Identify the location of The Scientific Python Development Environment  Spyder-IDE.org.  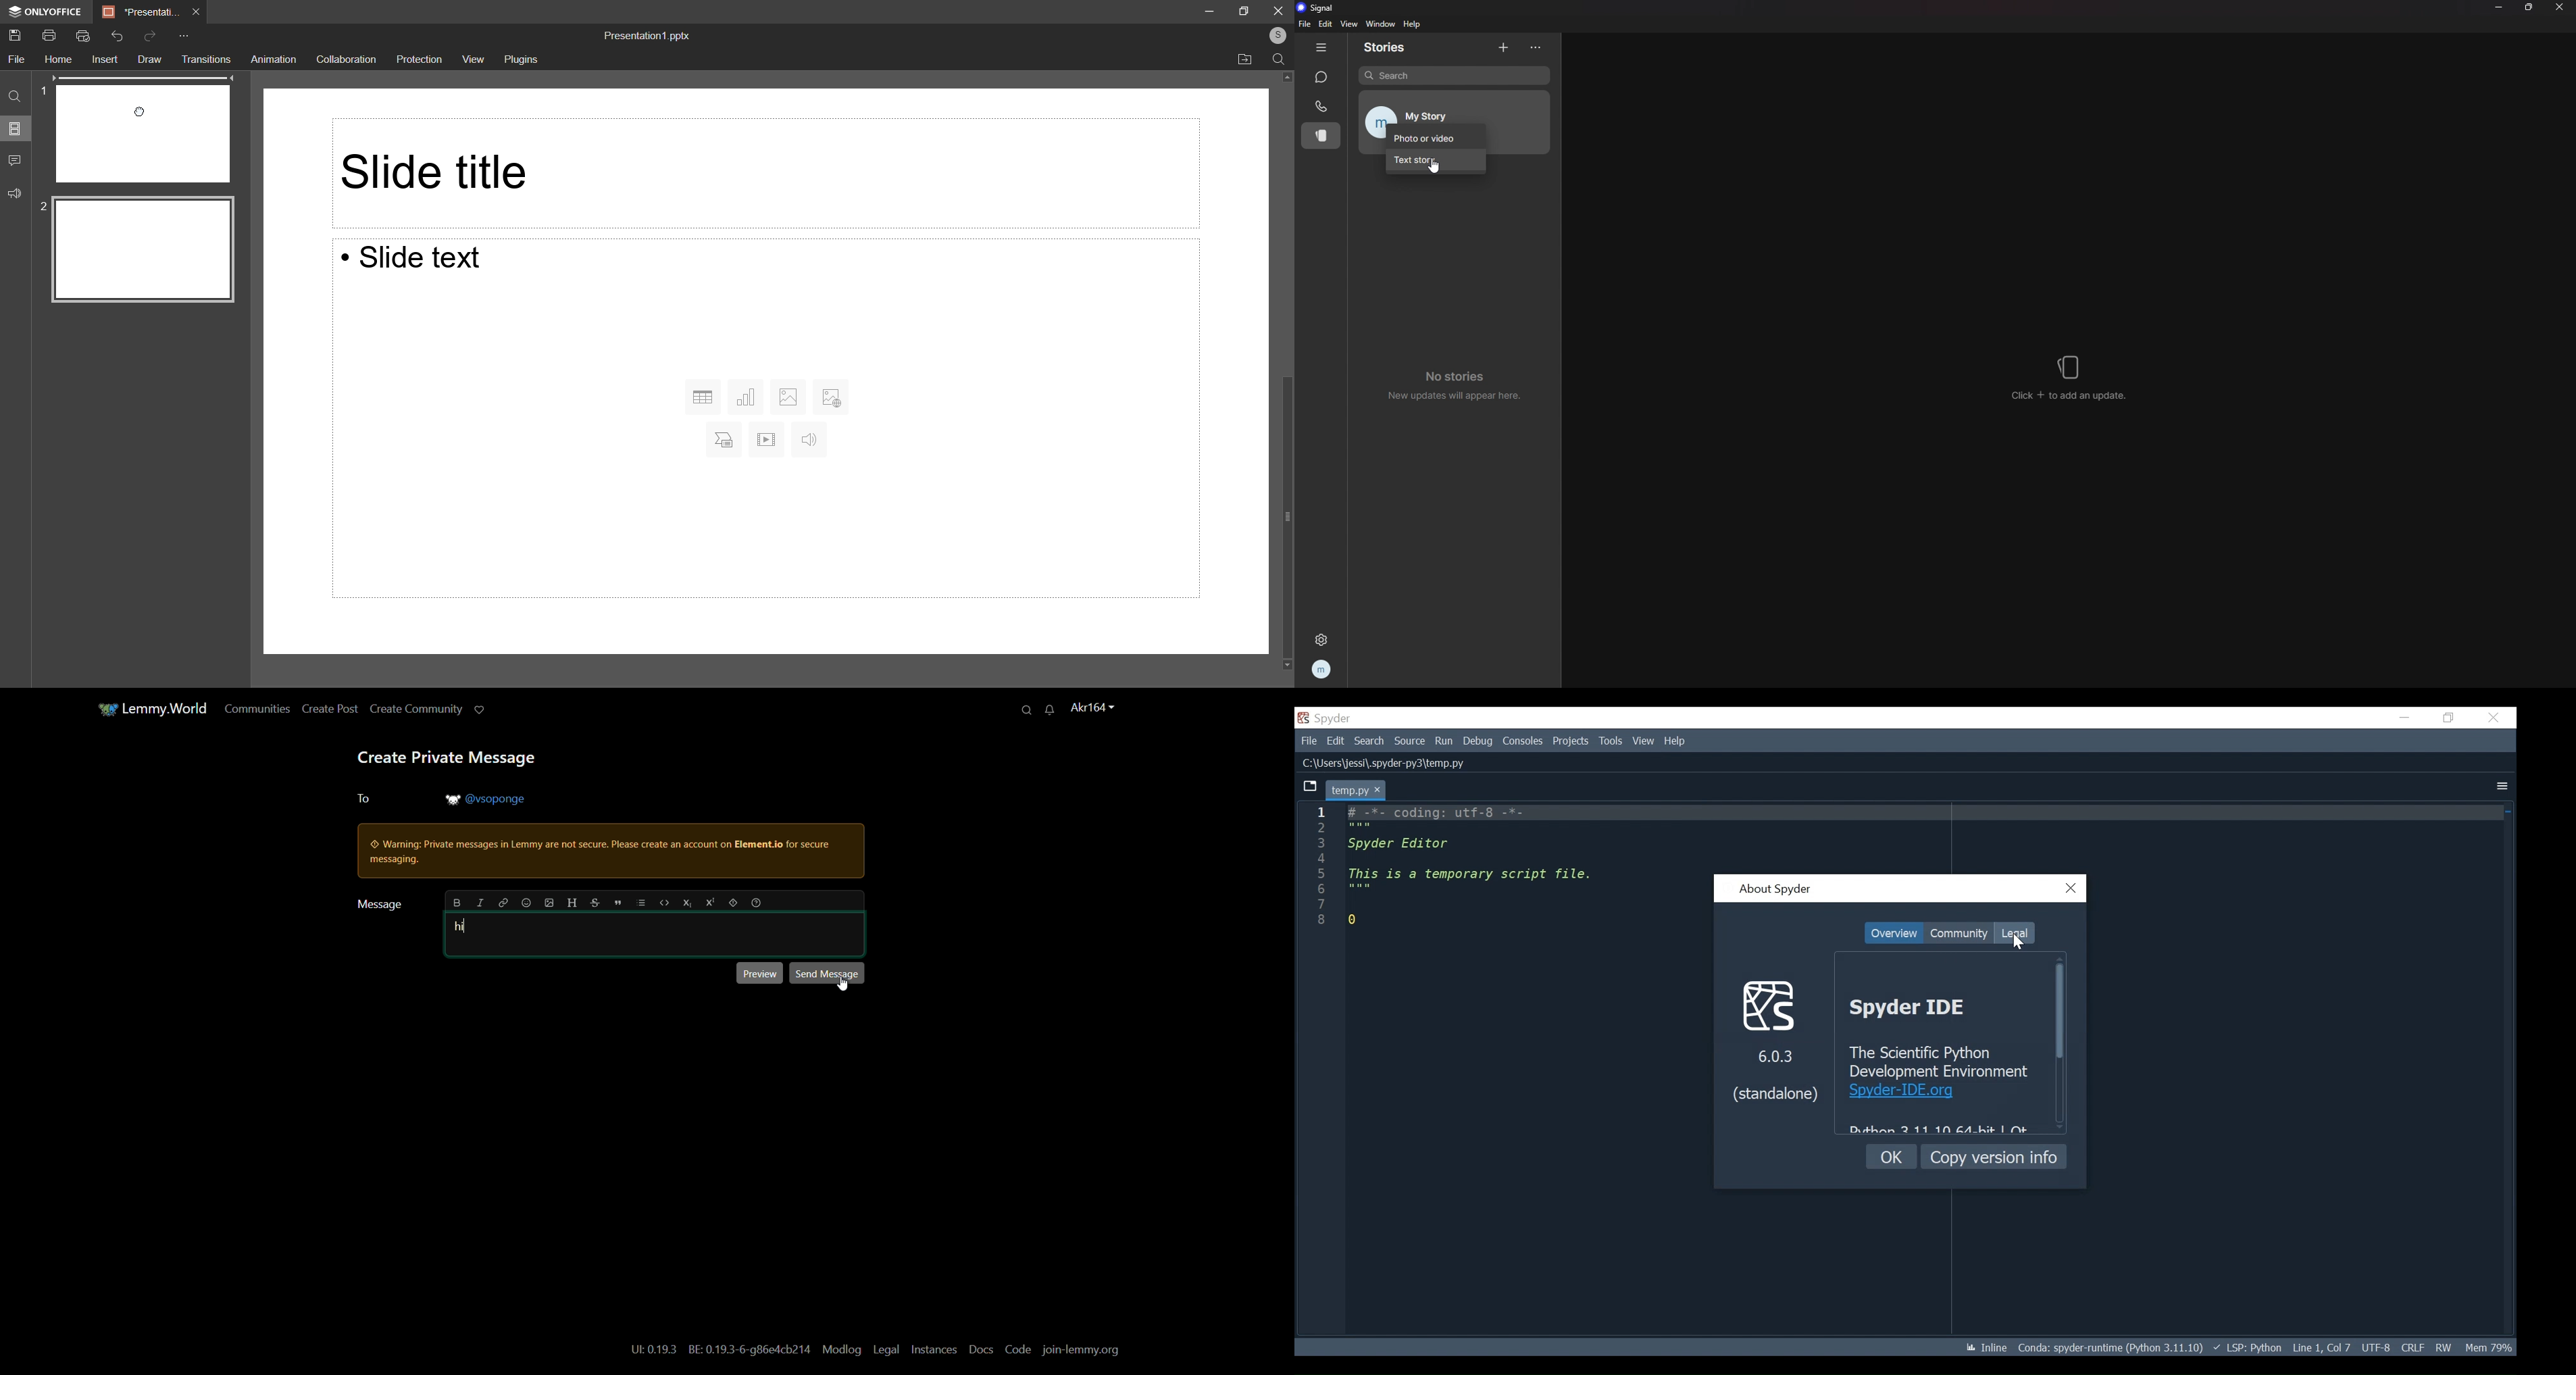
(1945, 1073).